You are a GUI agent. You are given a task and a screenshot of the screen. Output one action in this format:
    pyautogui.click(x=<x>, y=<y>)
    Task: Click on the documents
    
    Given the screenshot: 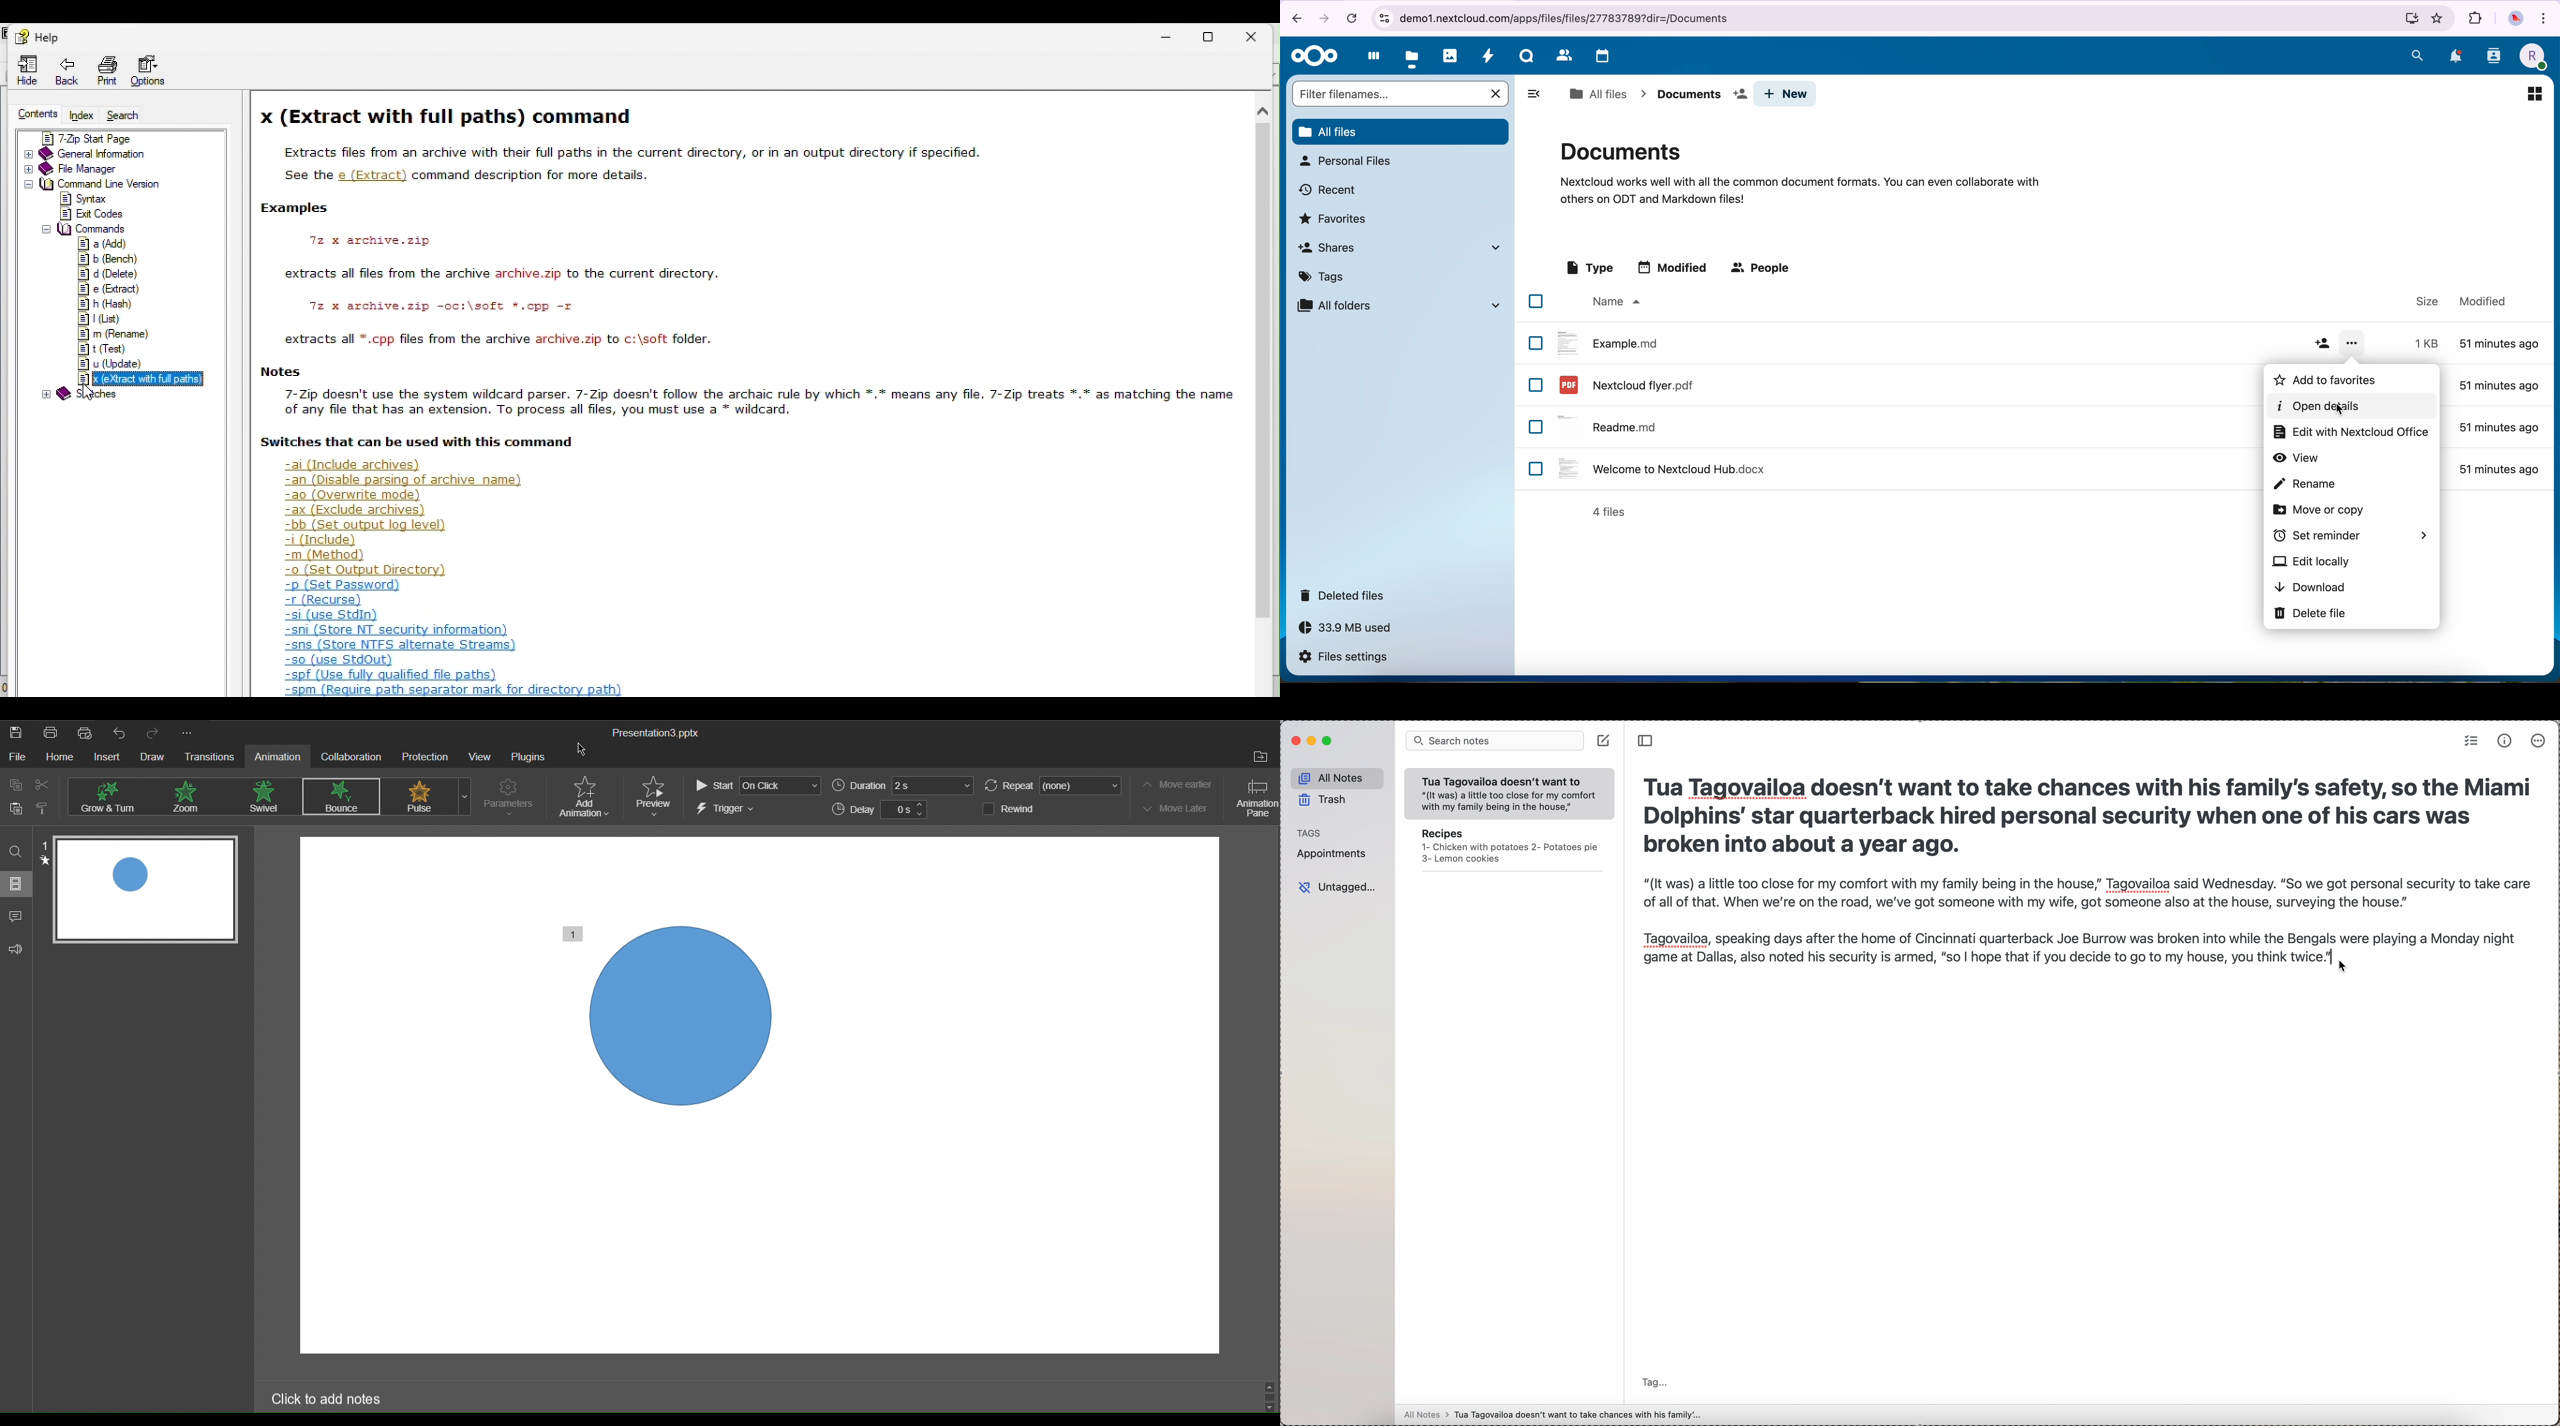 What is the action you would take?
    pyautogui.click(x=1701, y=94)
    